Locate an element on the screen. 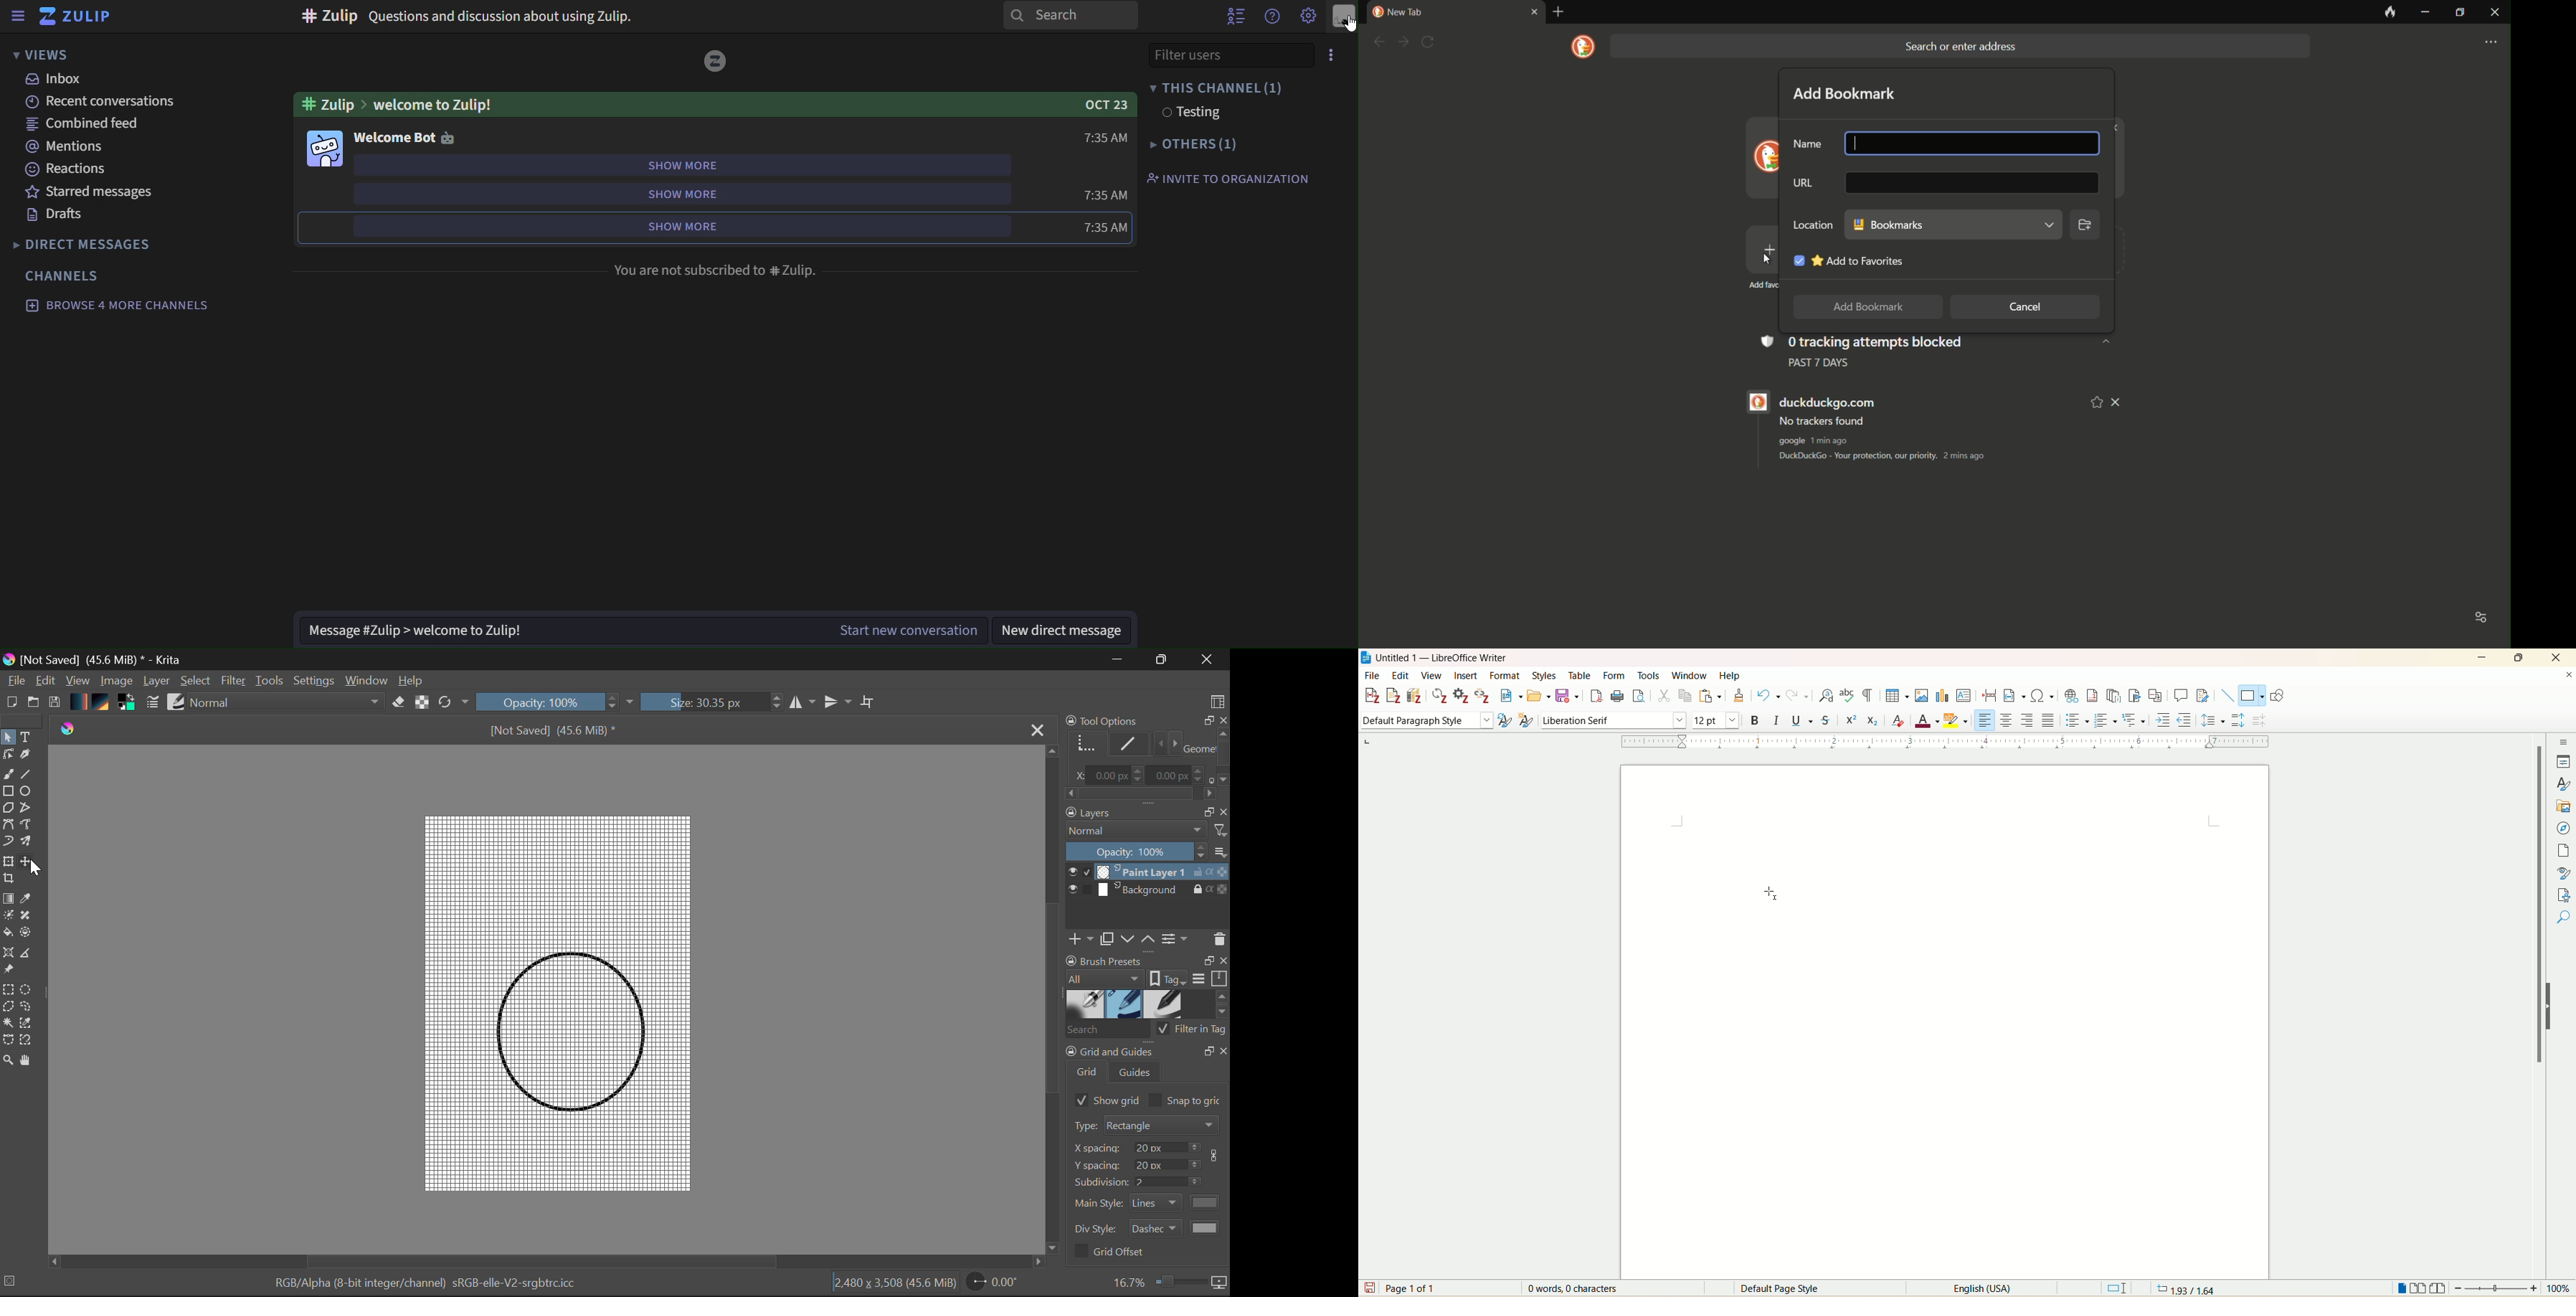 The width and height of the screenshot is (2576, 1316). Crop is located at coordinates (10, 879).